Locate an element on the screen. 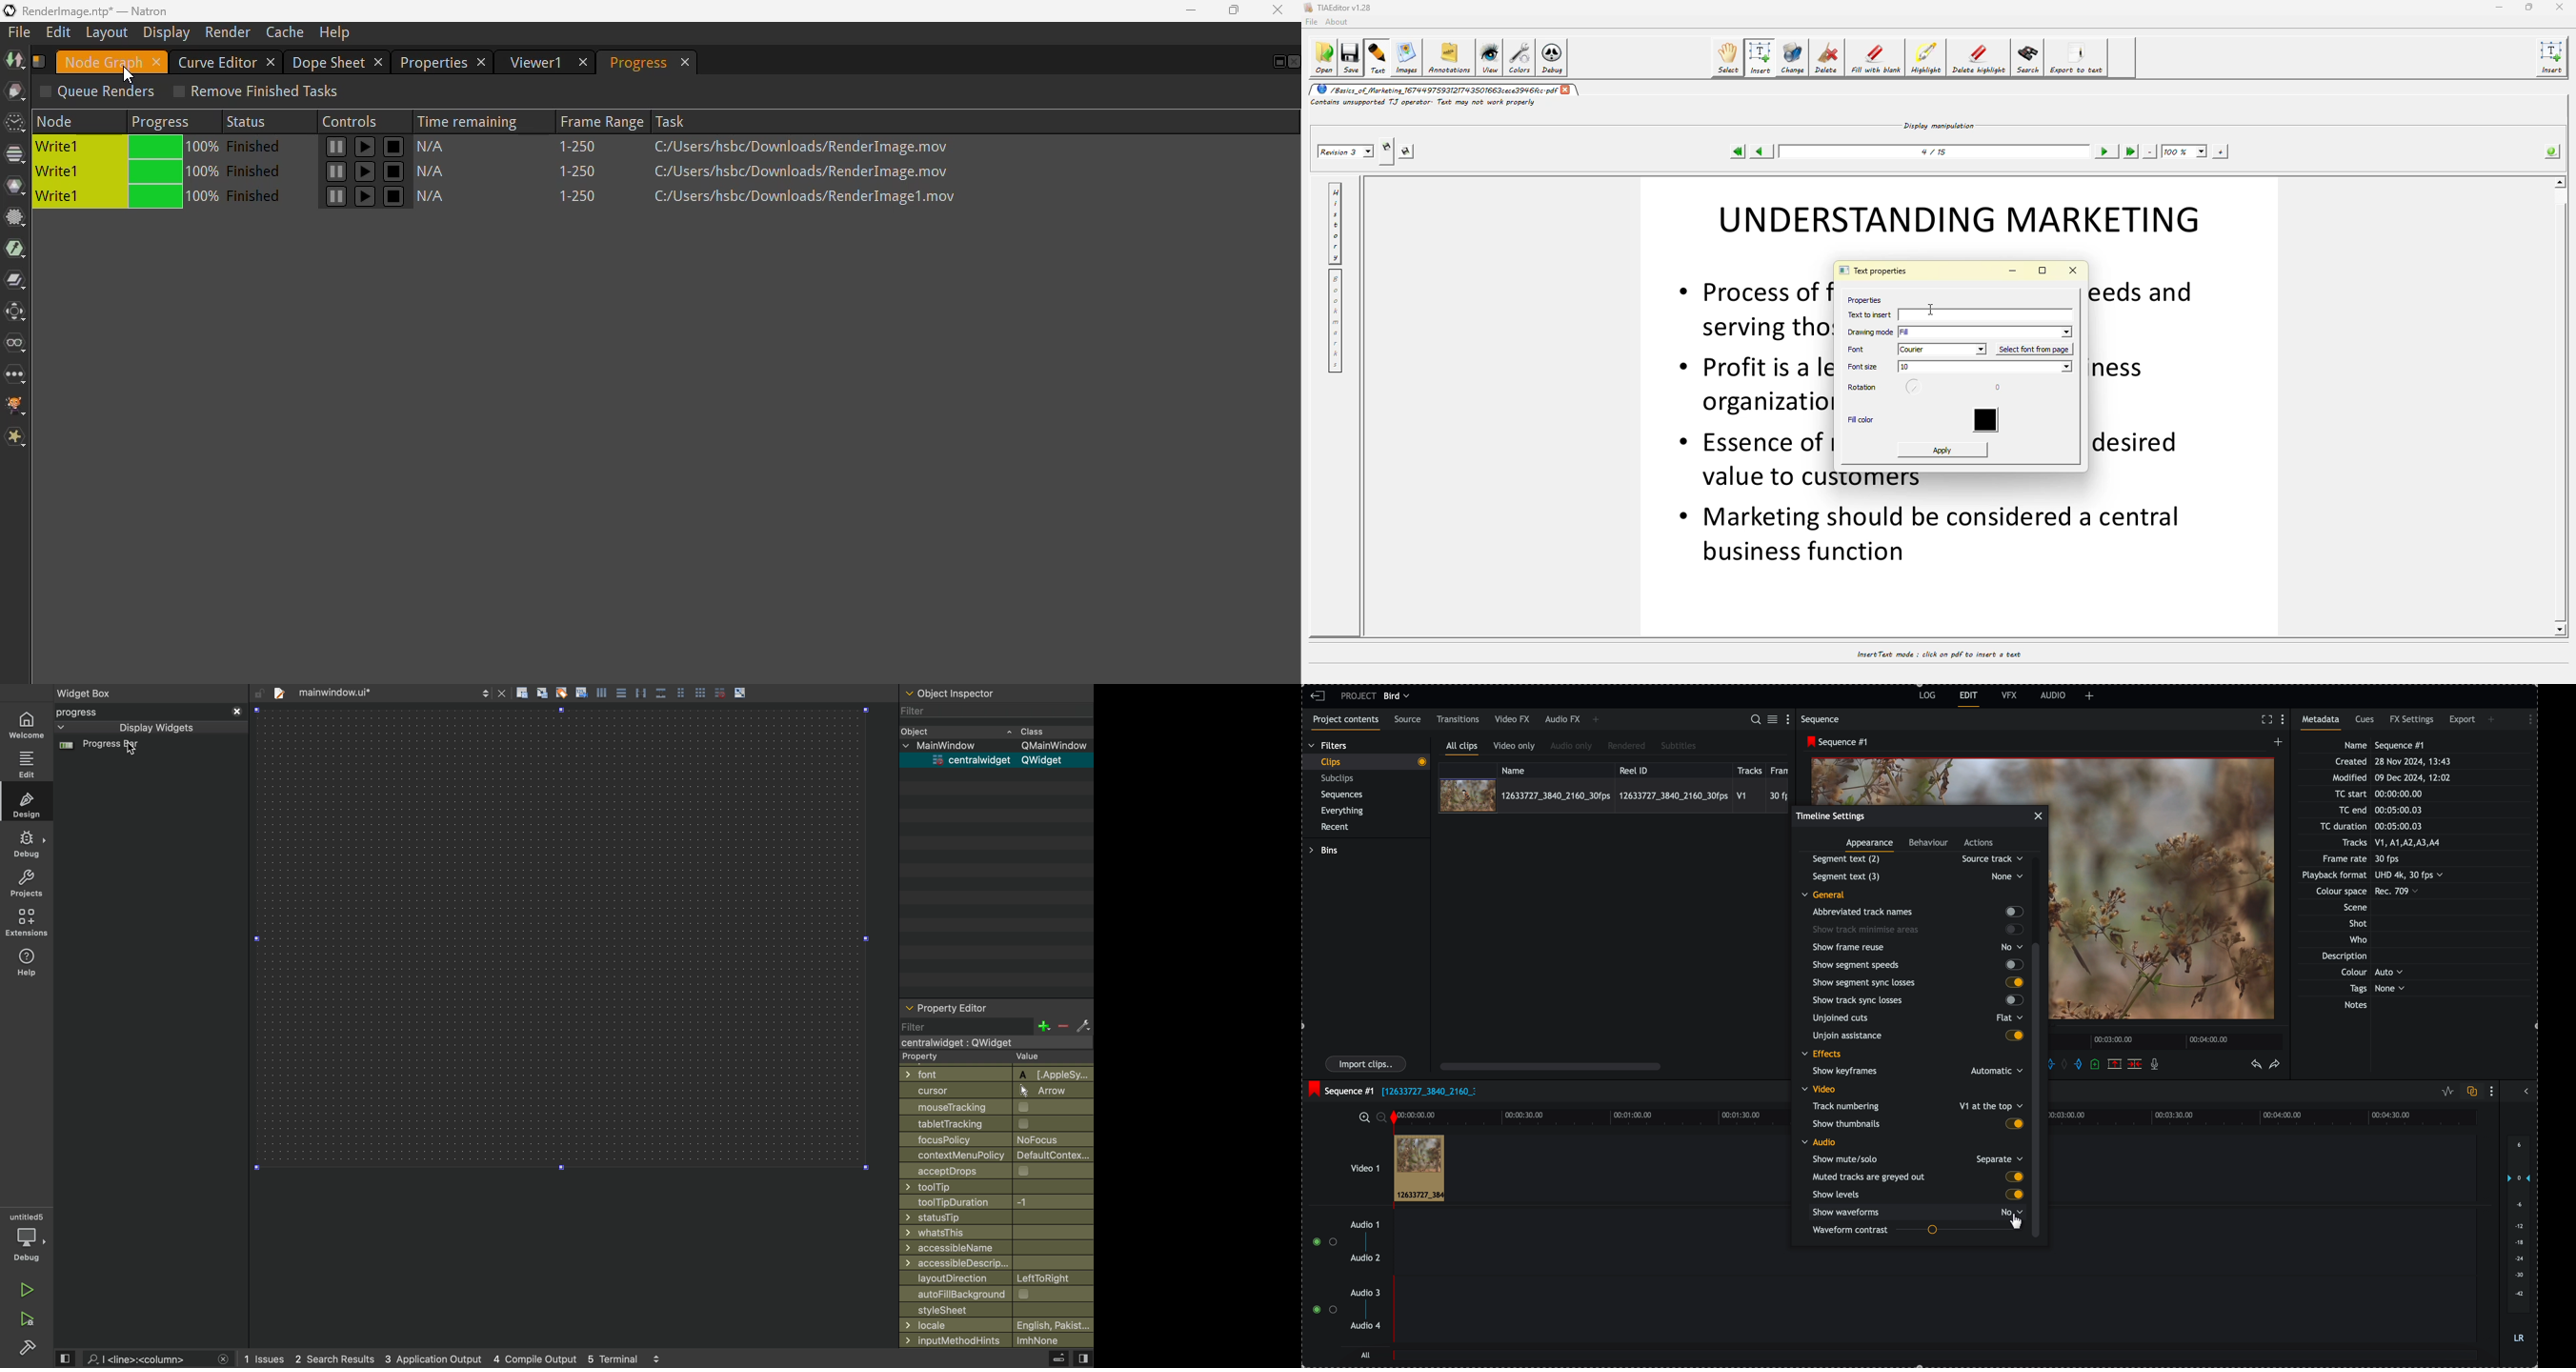 This screenshot has height=1372, width=2576. segment text (2) is located at coordinates (1914, 859).